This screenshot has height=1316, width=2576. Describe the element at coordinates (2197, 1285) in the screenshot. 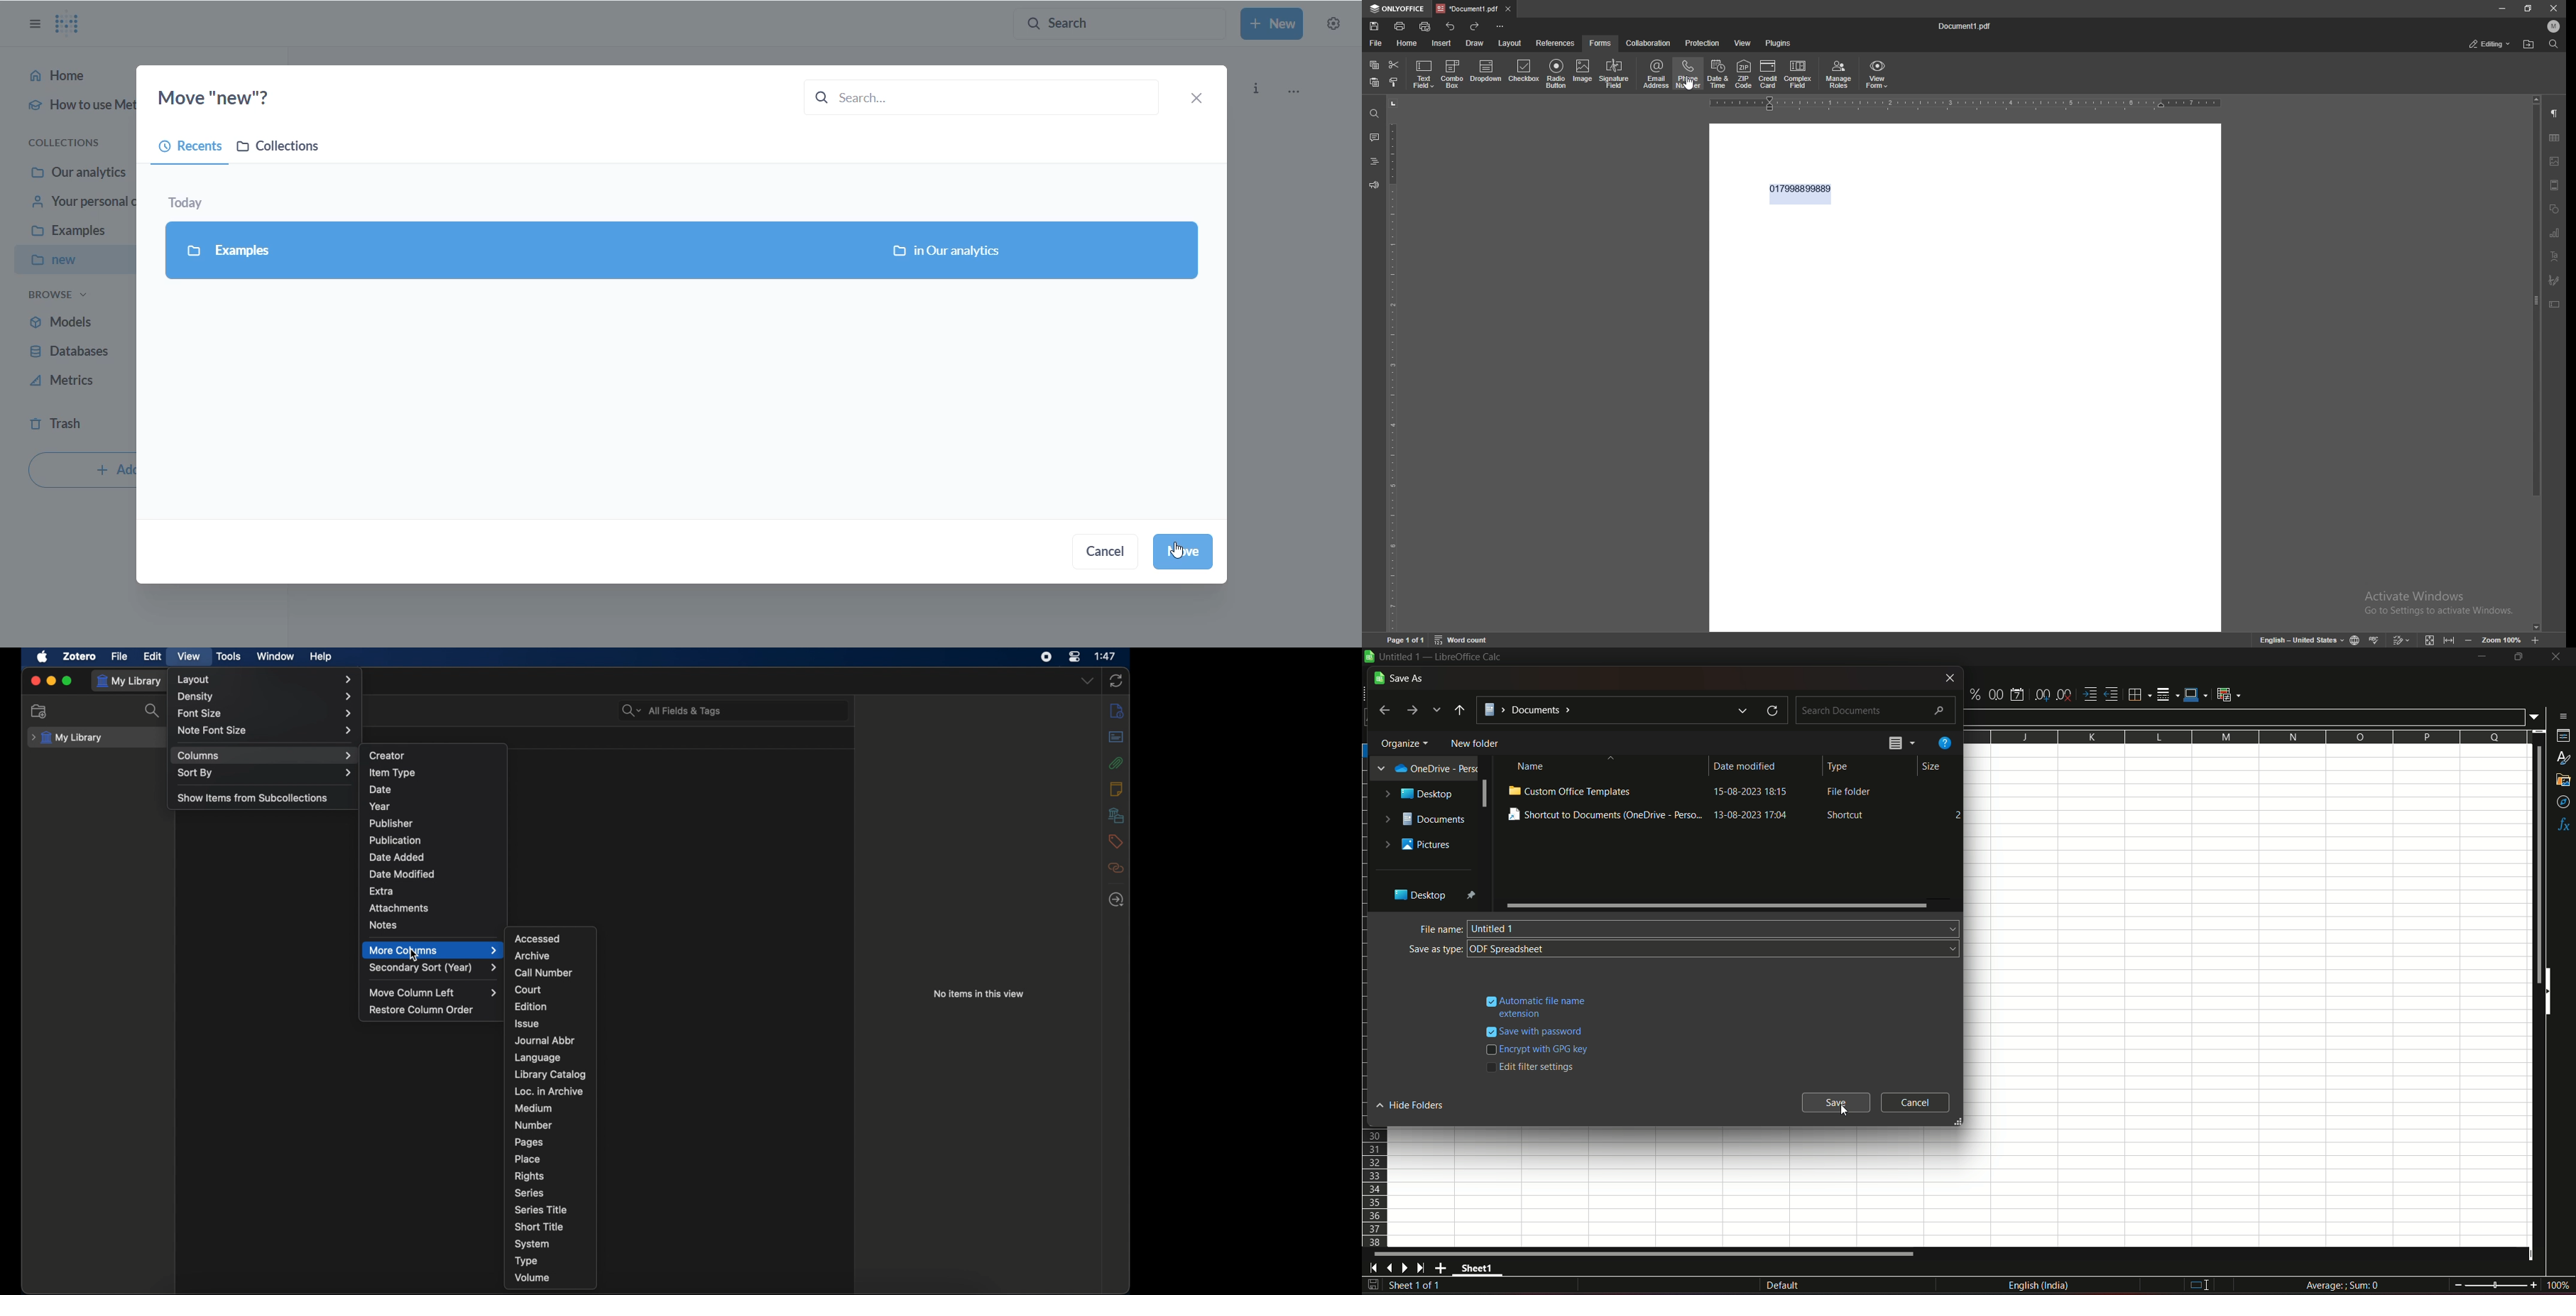

I see `standard selection` at that location.